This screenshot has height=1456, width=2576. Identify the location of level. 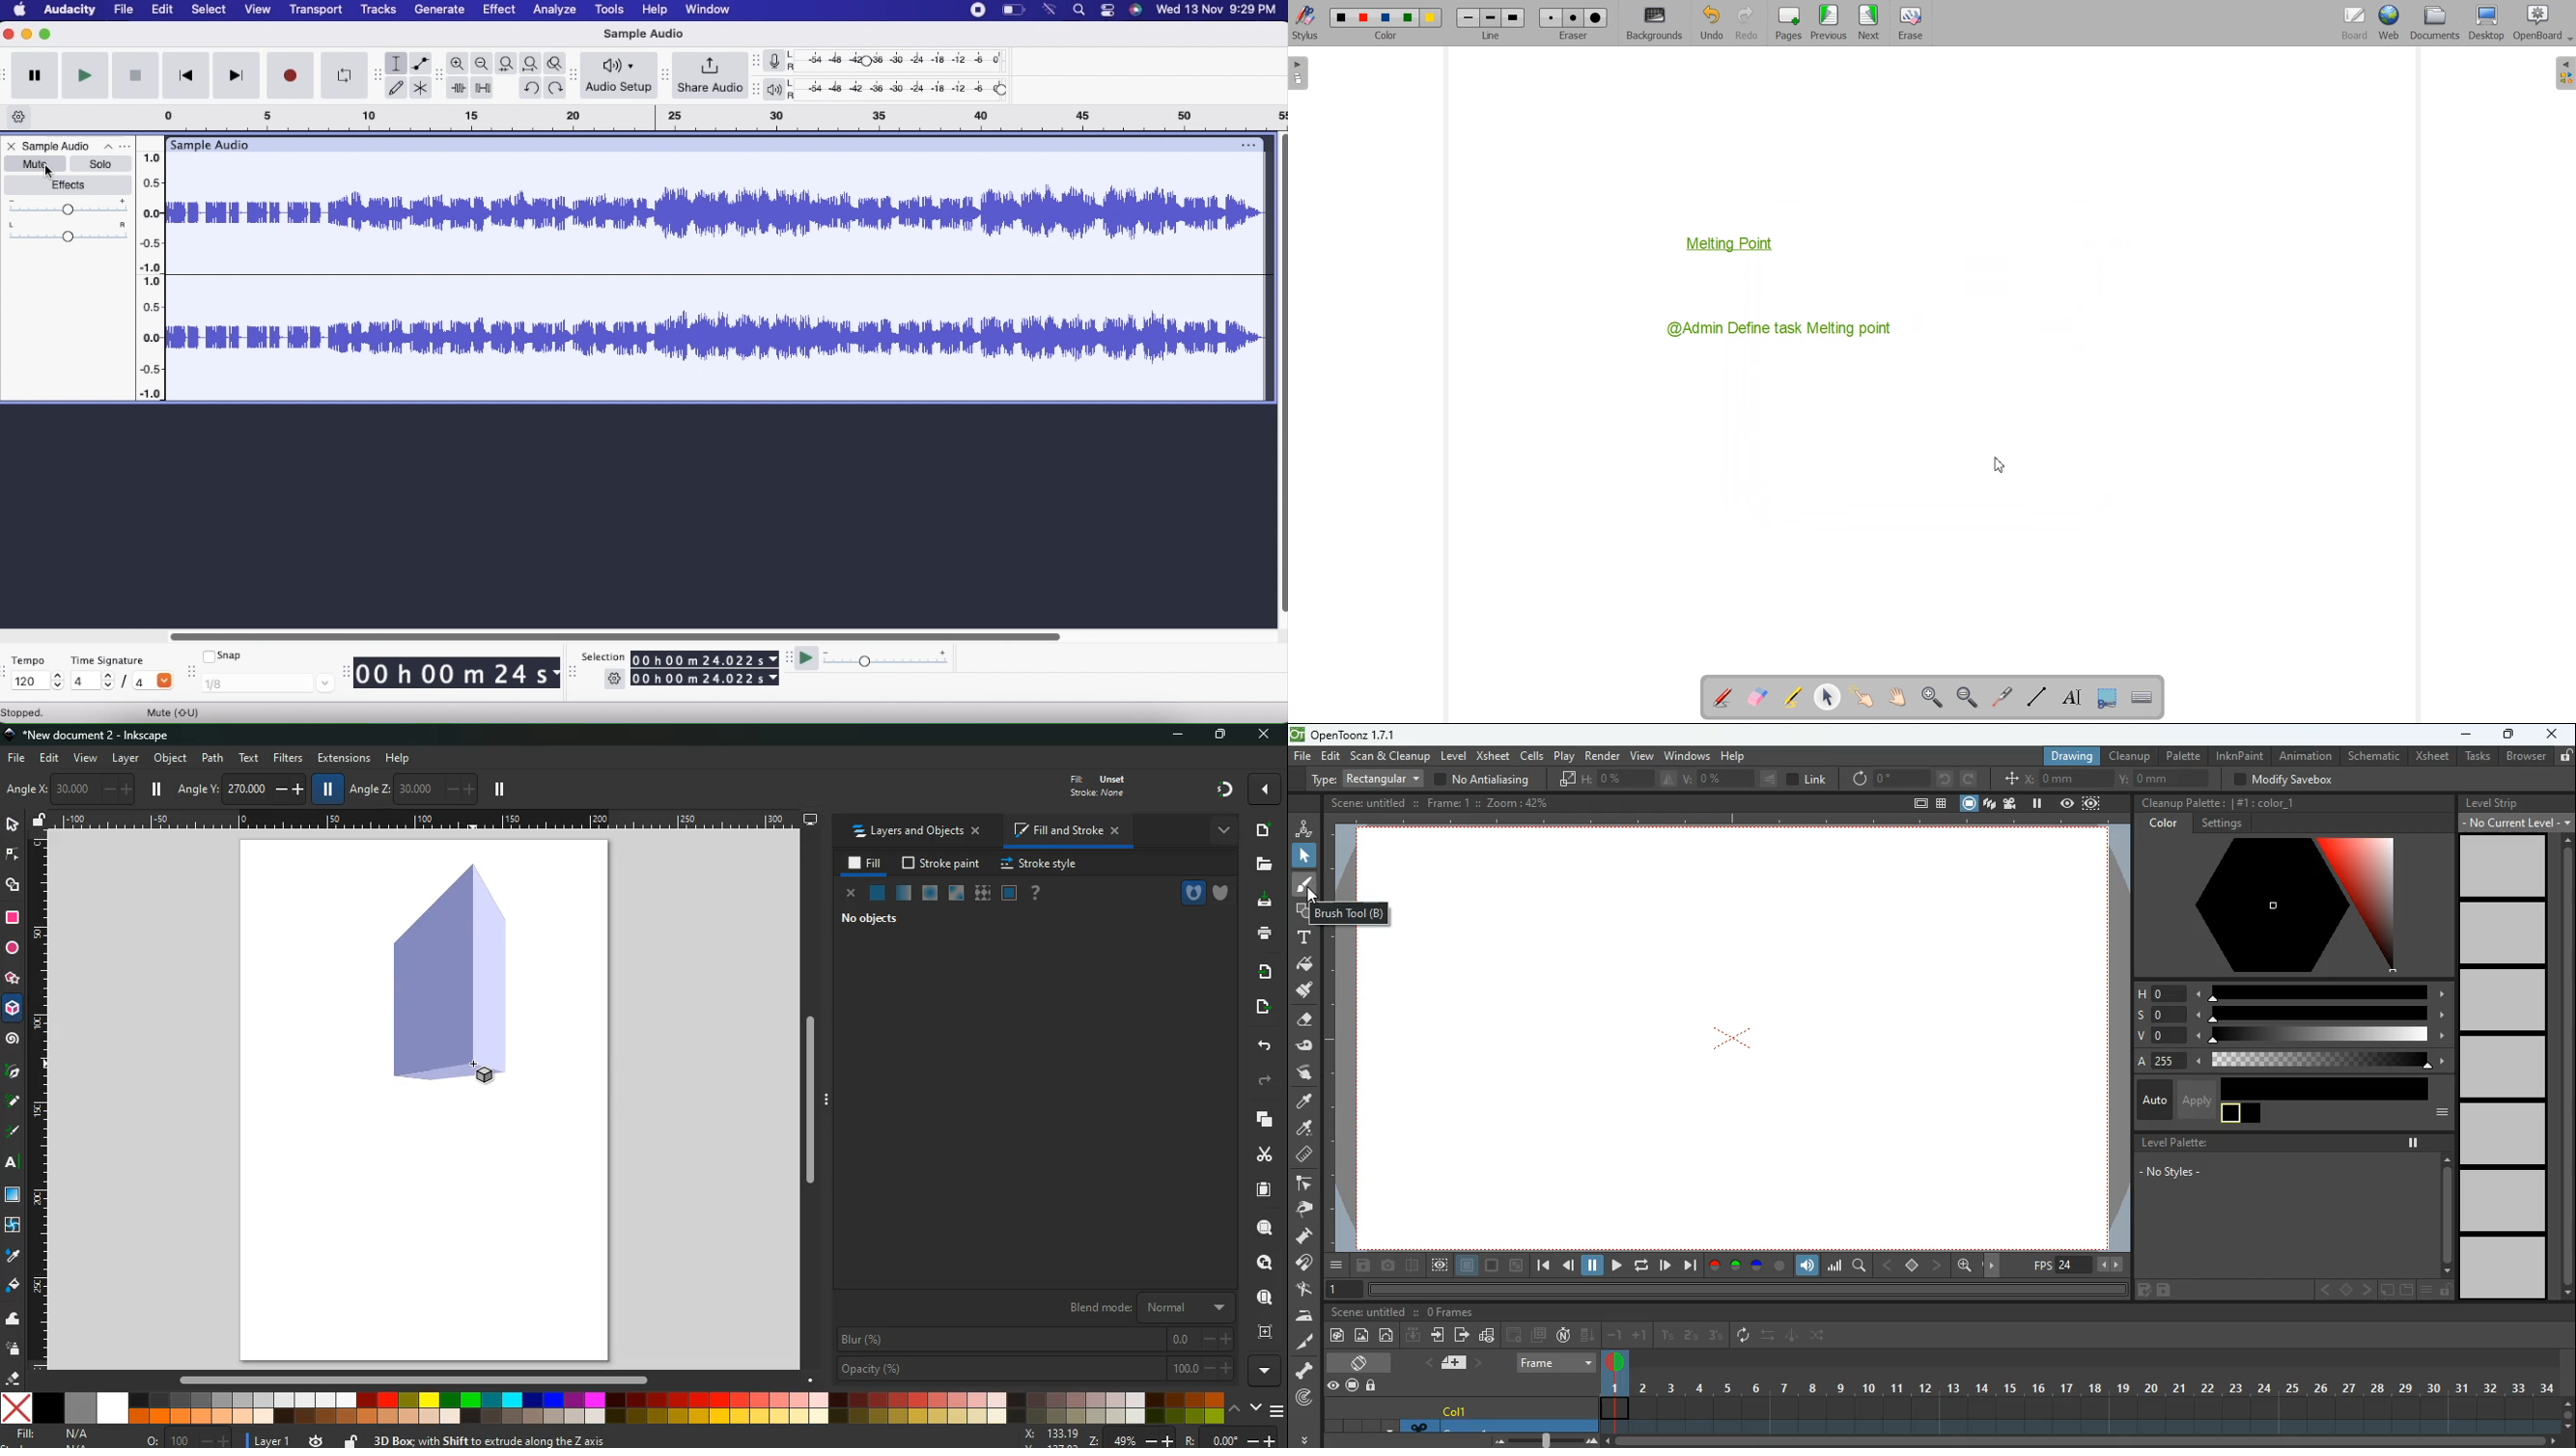
(2505, 1201).